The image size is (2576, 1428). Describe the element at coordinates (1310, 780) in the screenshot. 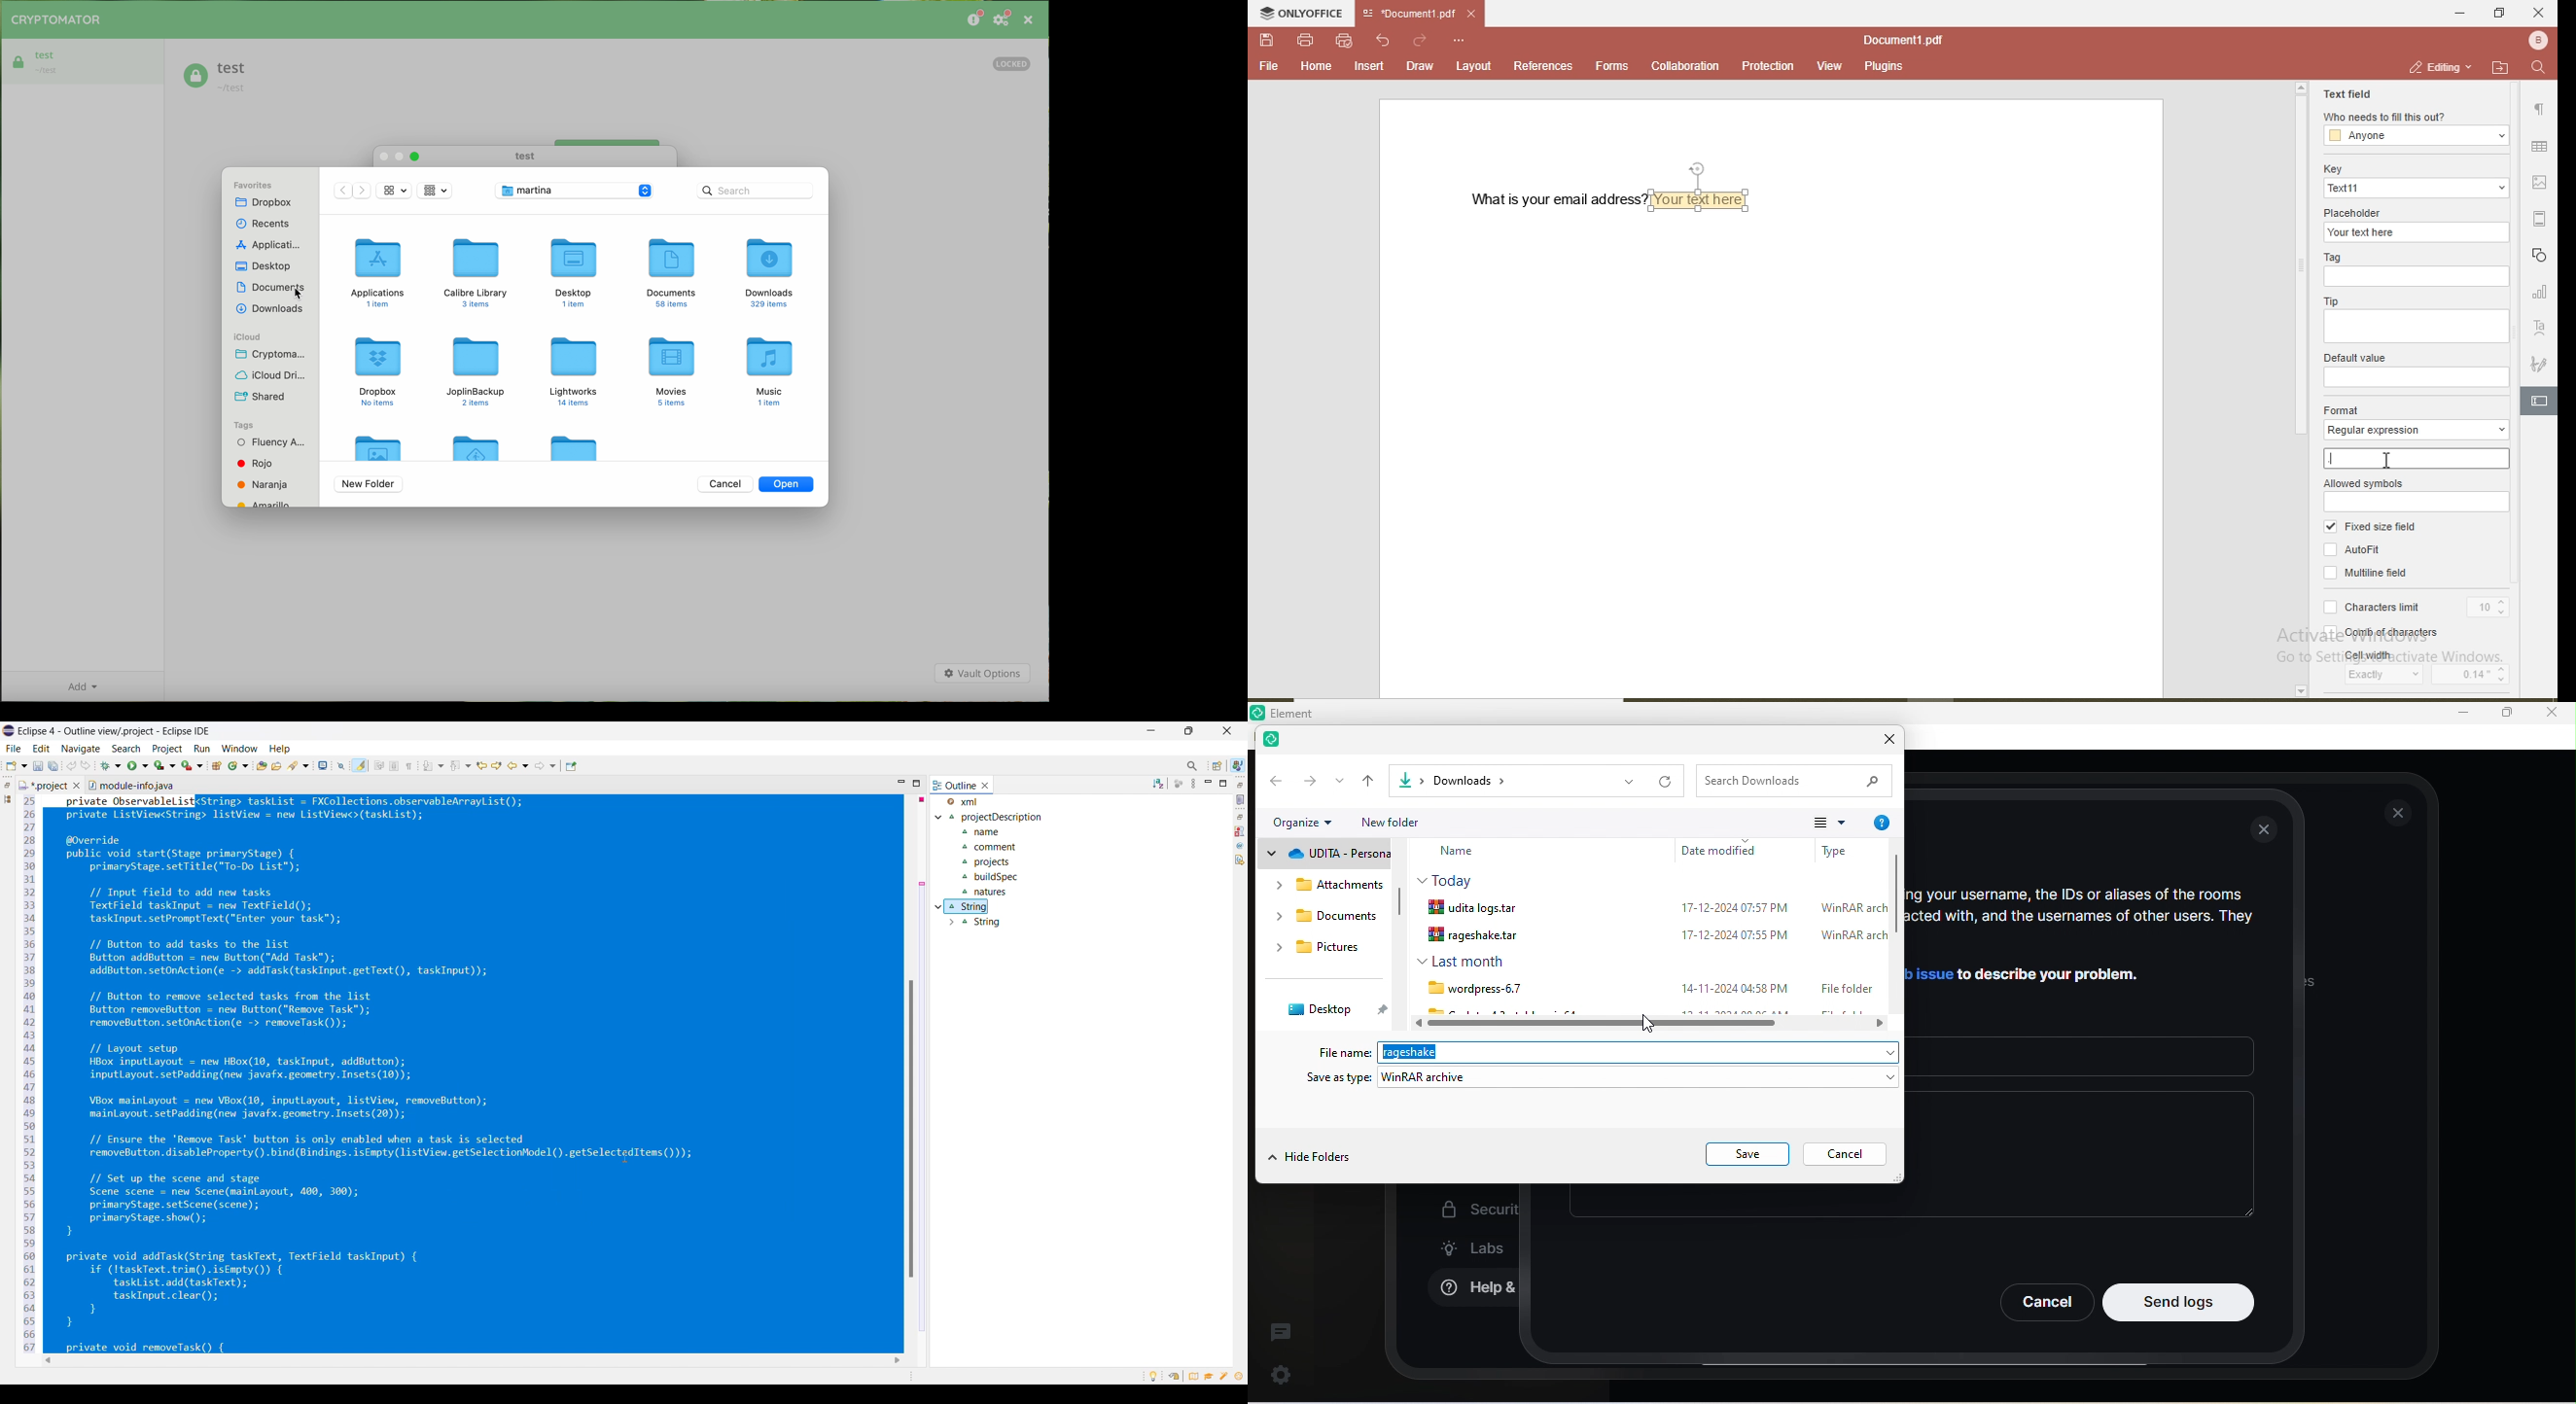

I see `forward` at that location.